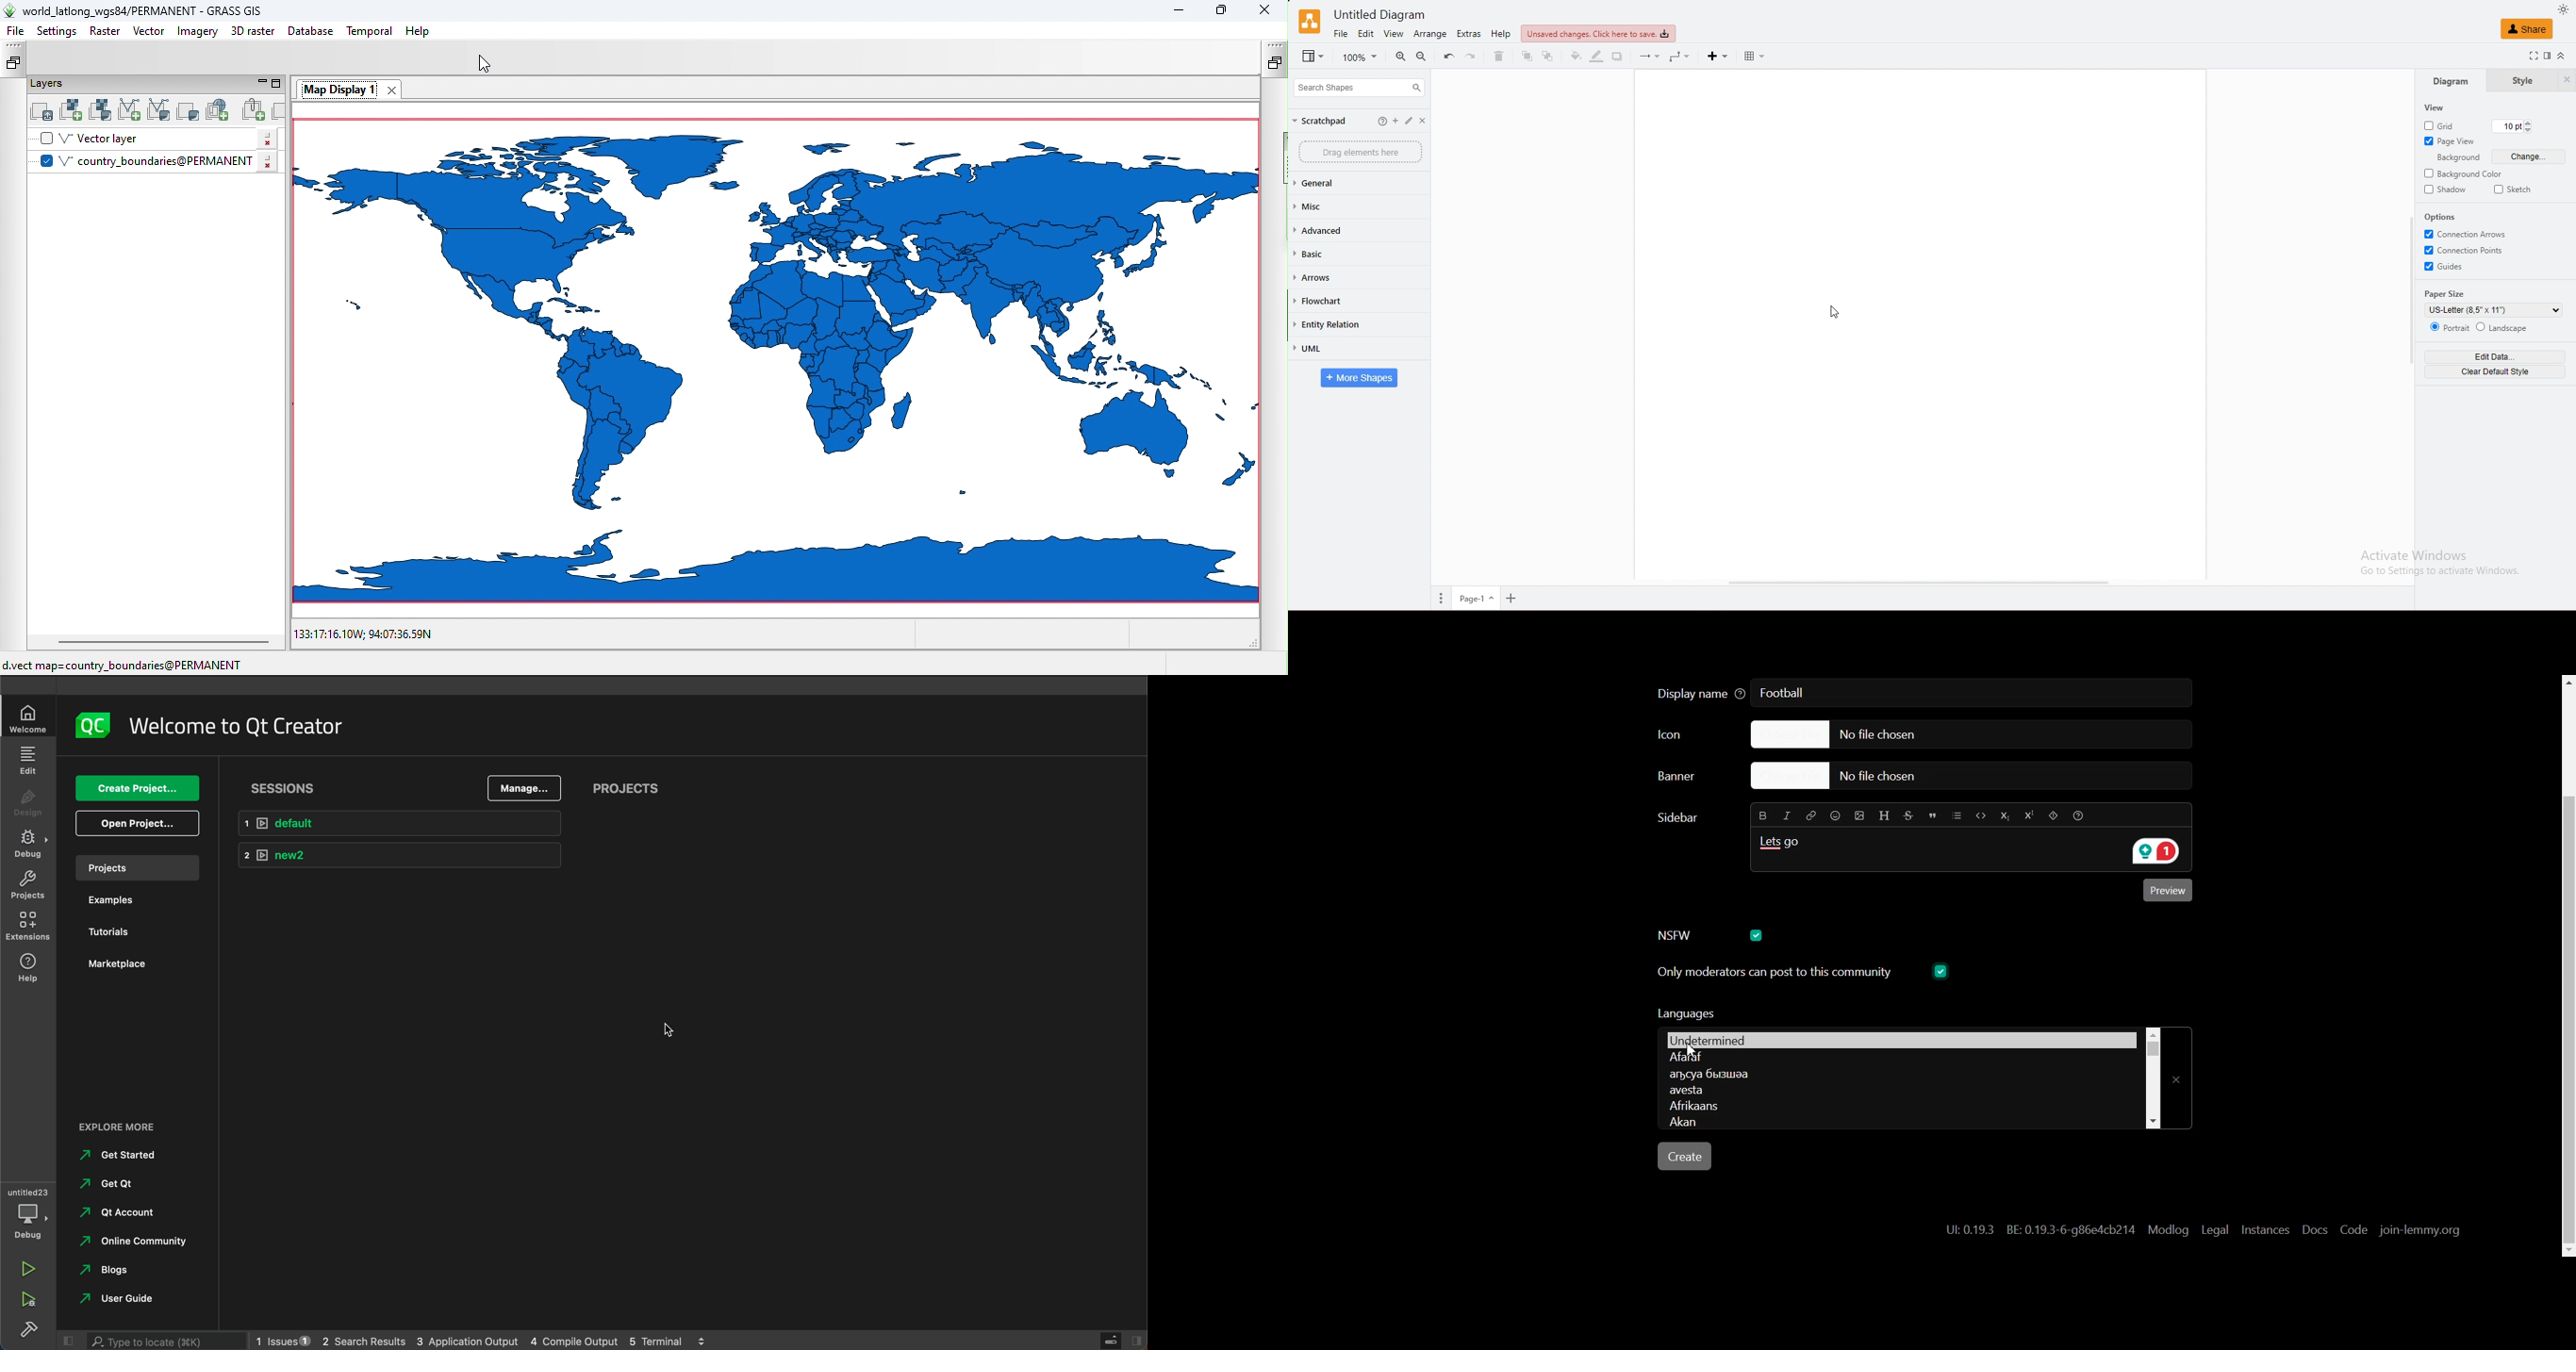 This screenshot has height=1372, width=2576. I want to click on full screen, so click(2530, 56).